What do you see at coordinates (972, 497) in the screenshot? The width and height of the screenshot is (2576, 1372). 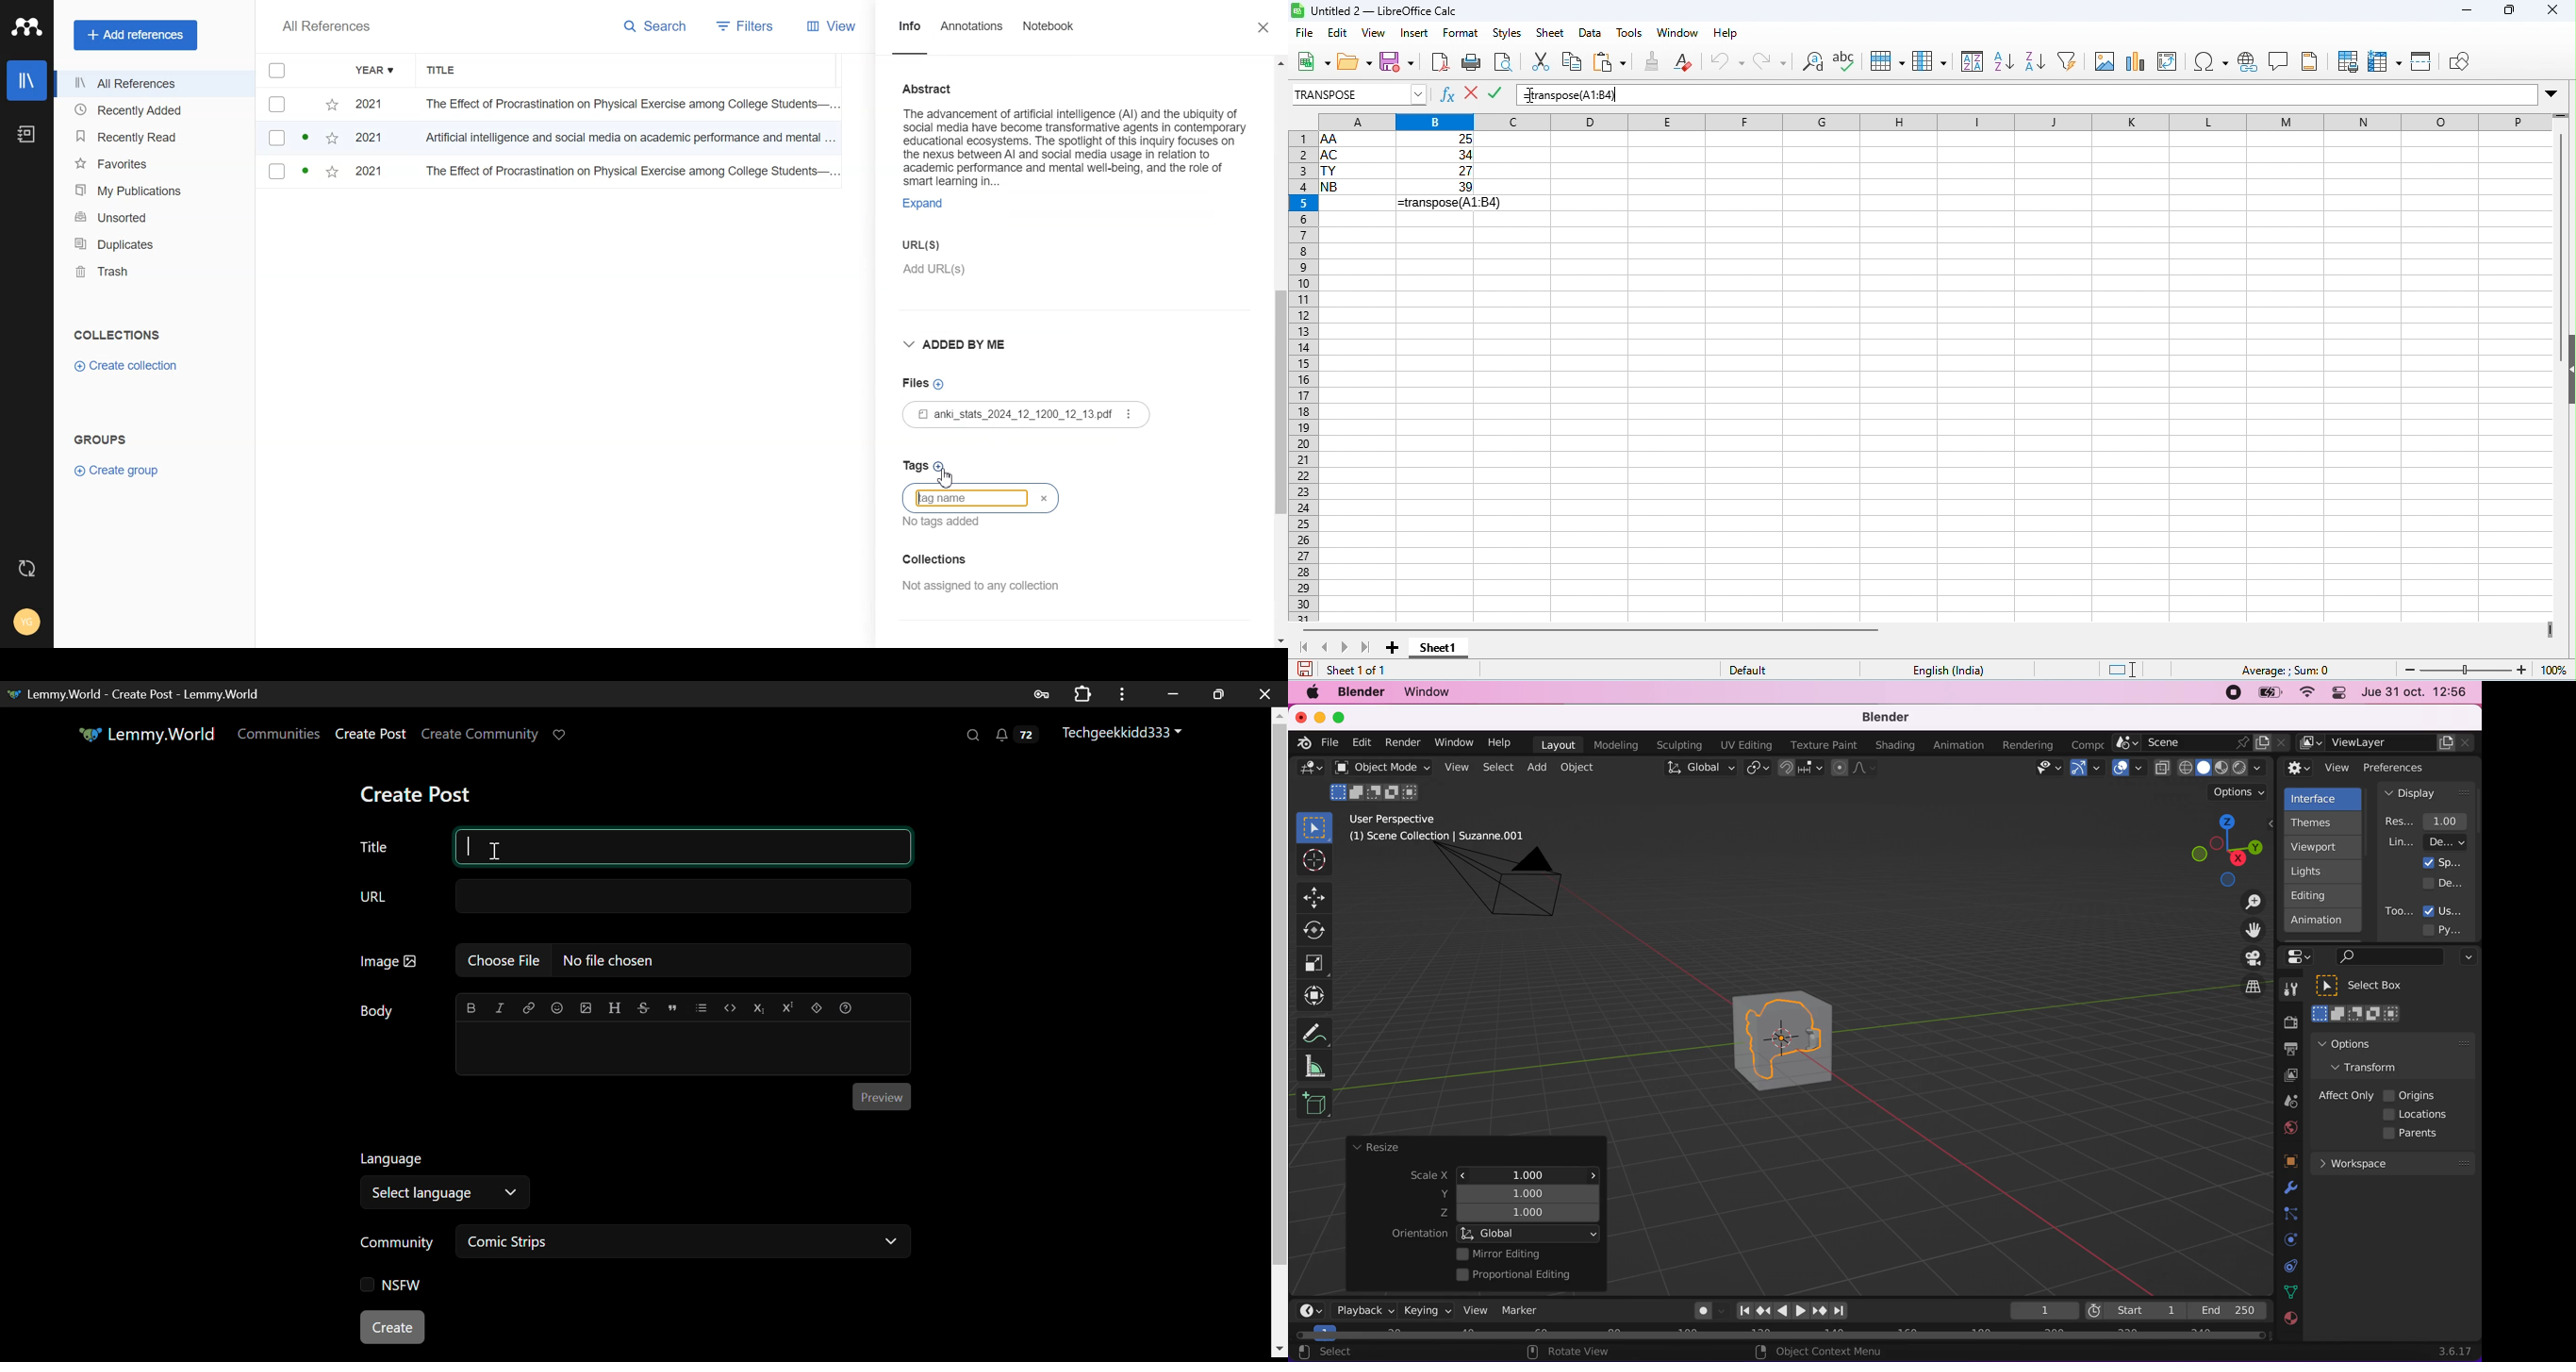 I see `Write tag` at bounding box center [972, 497].